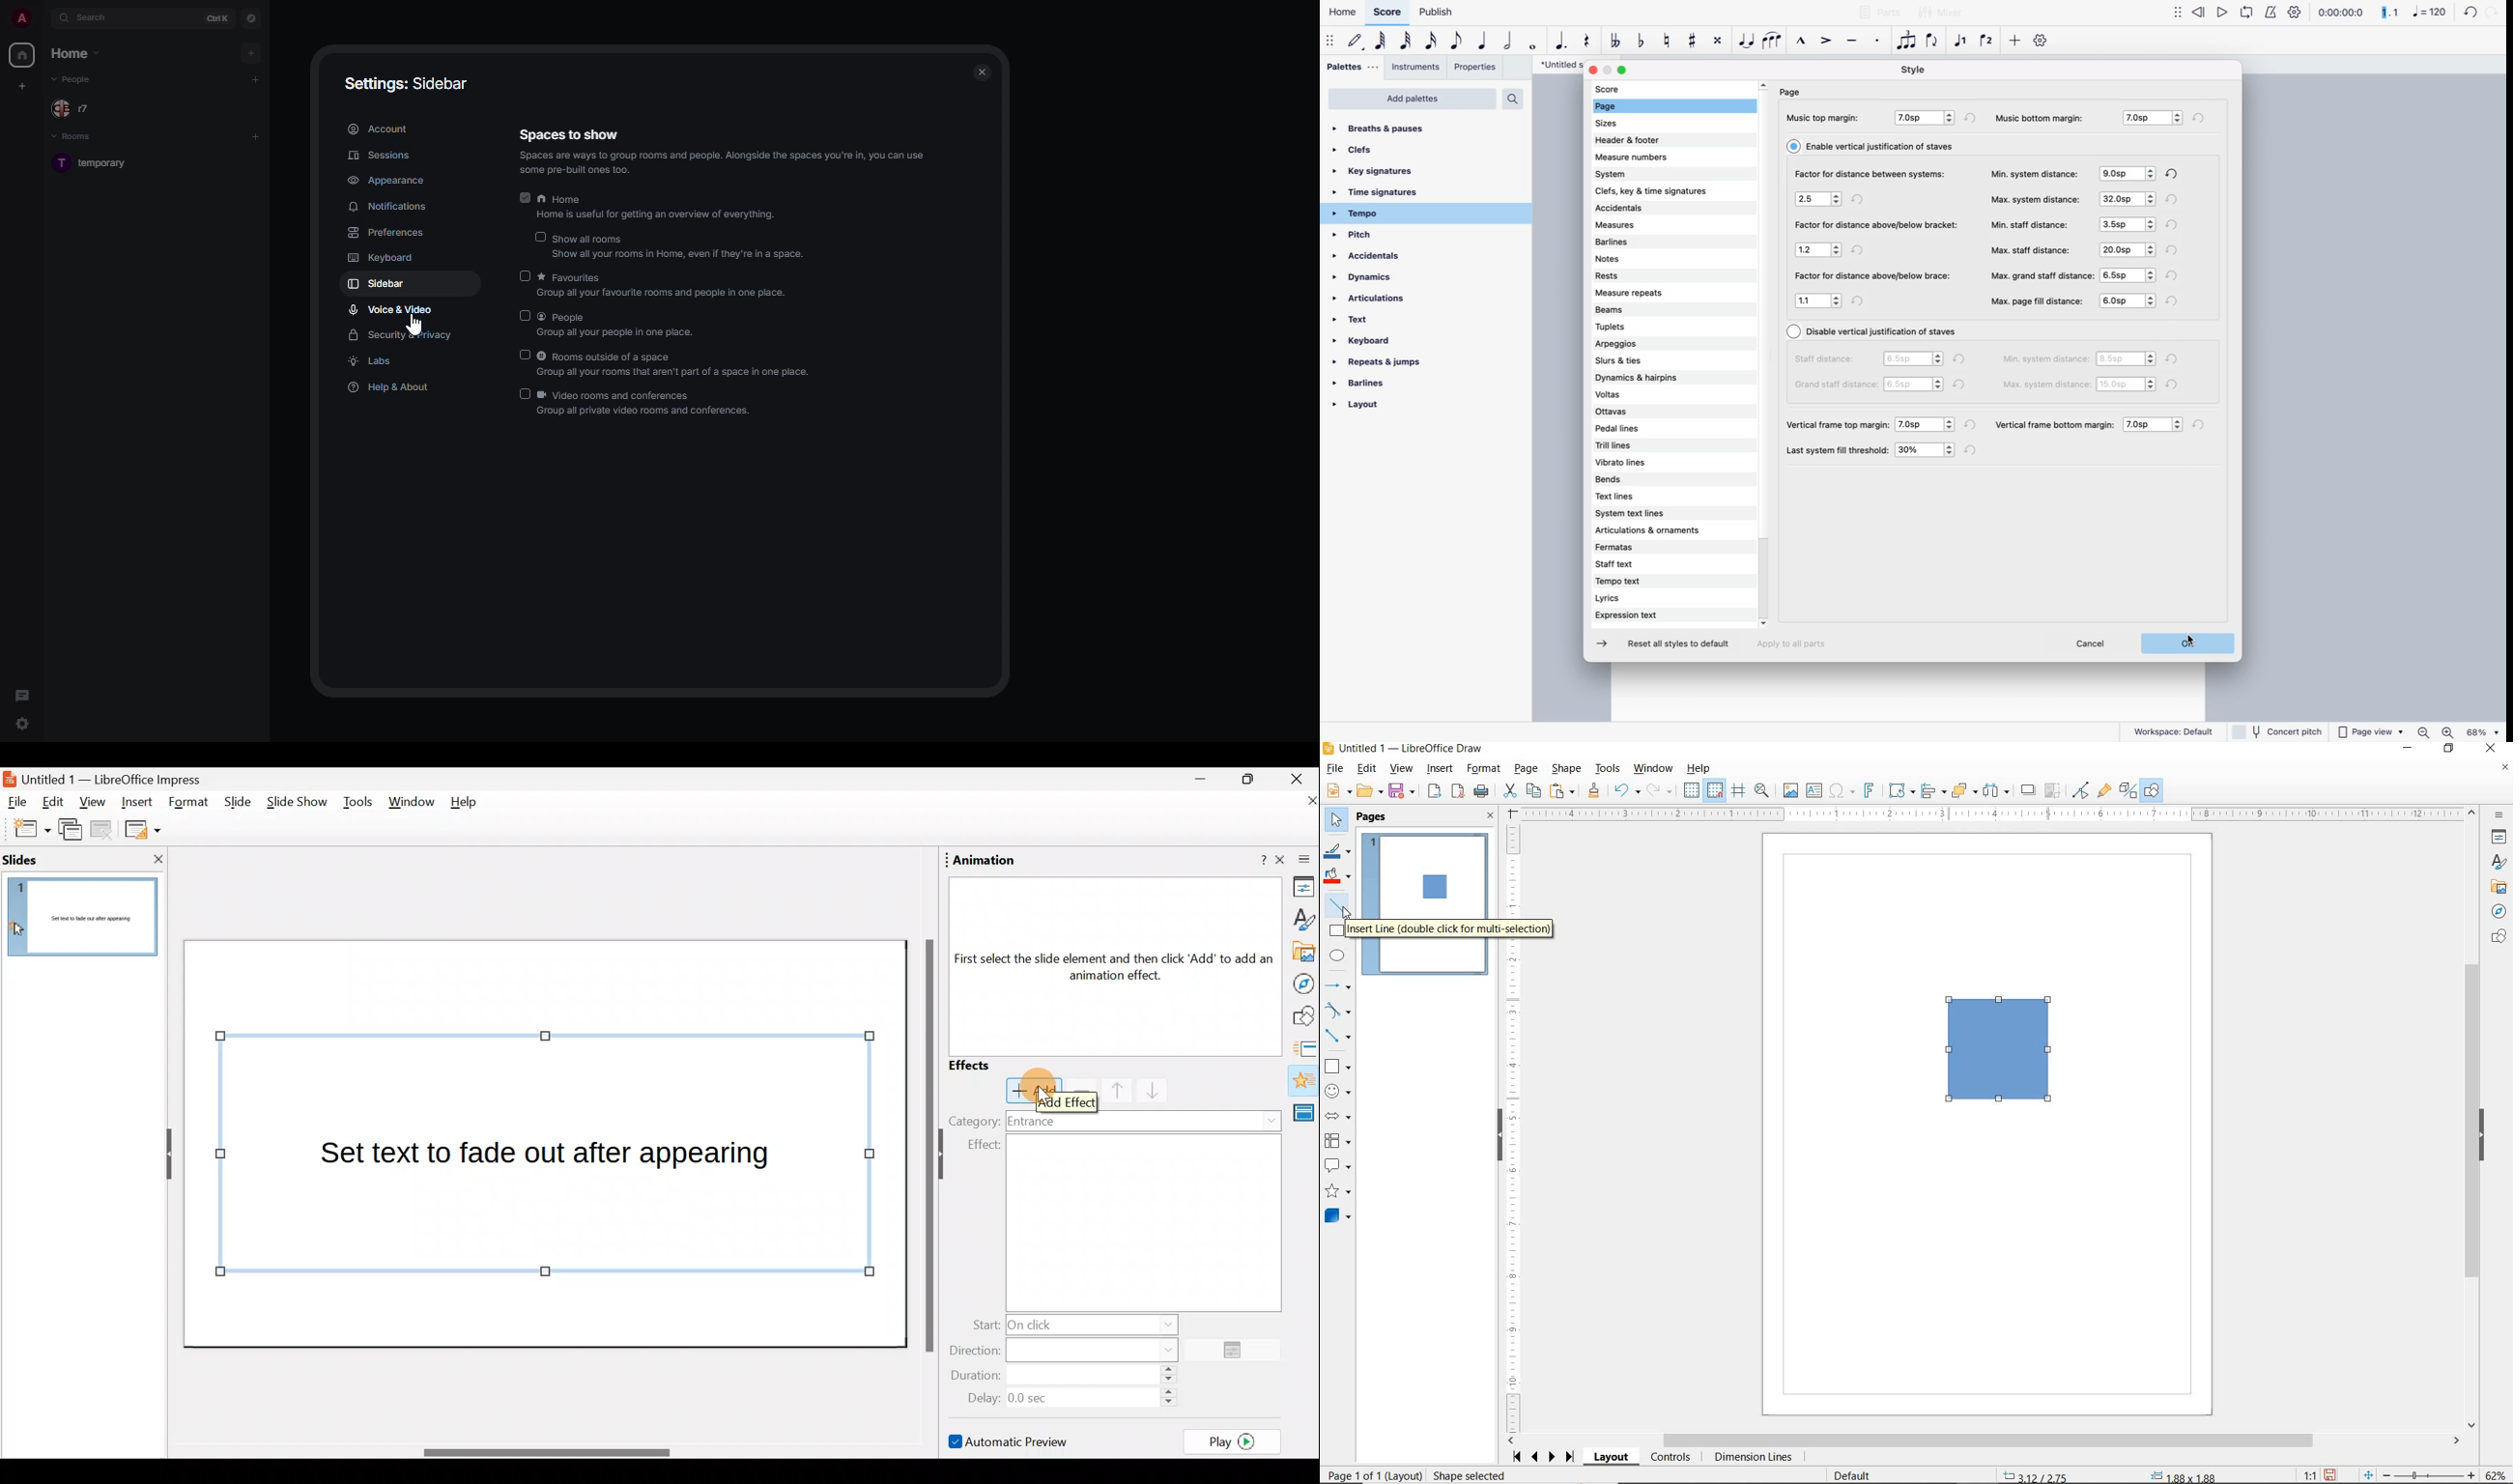  What do you see at coordinates (1694, 40) in the screenshot?
I see `toggle sharp` at bounding box center [1694, 40].